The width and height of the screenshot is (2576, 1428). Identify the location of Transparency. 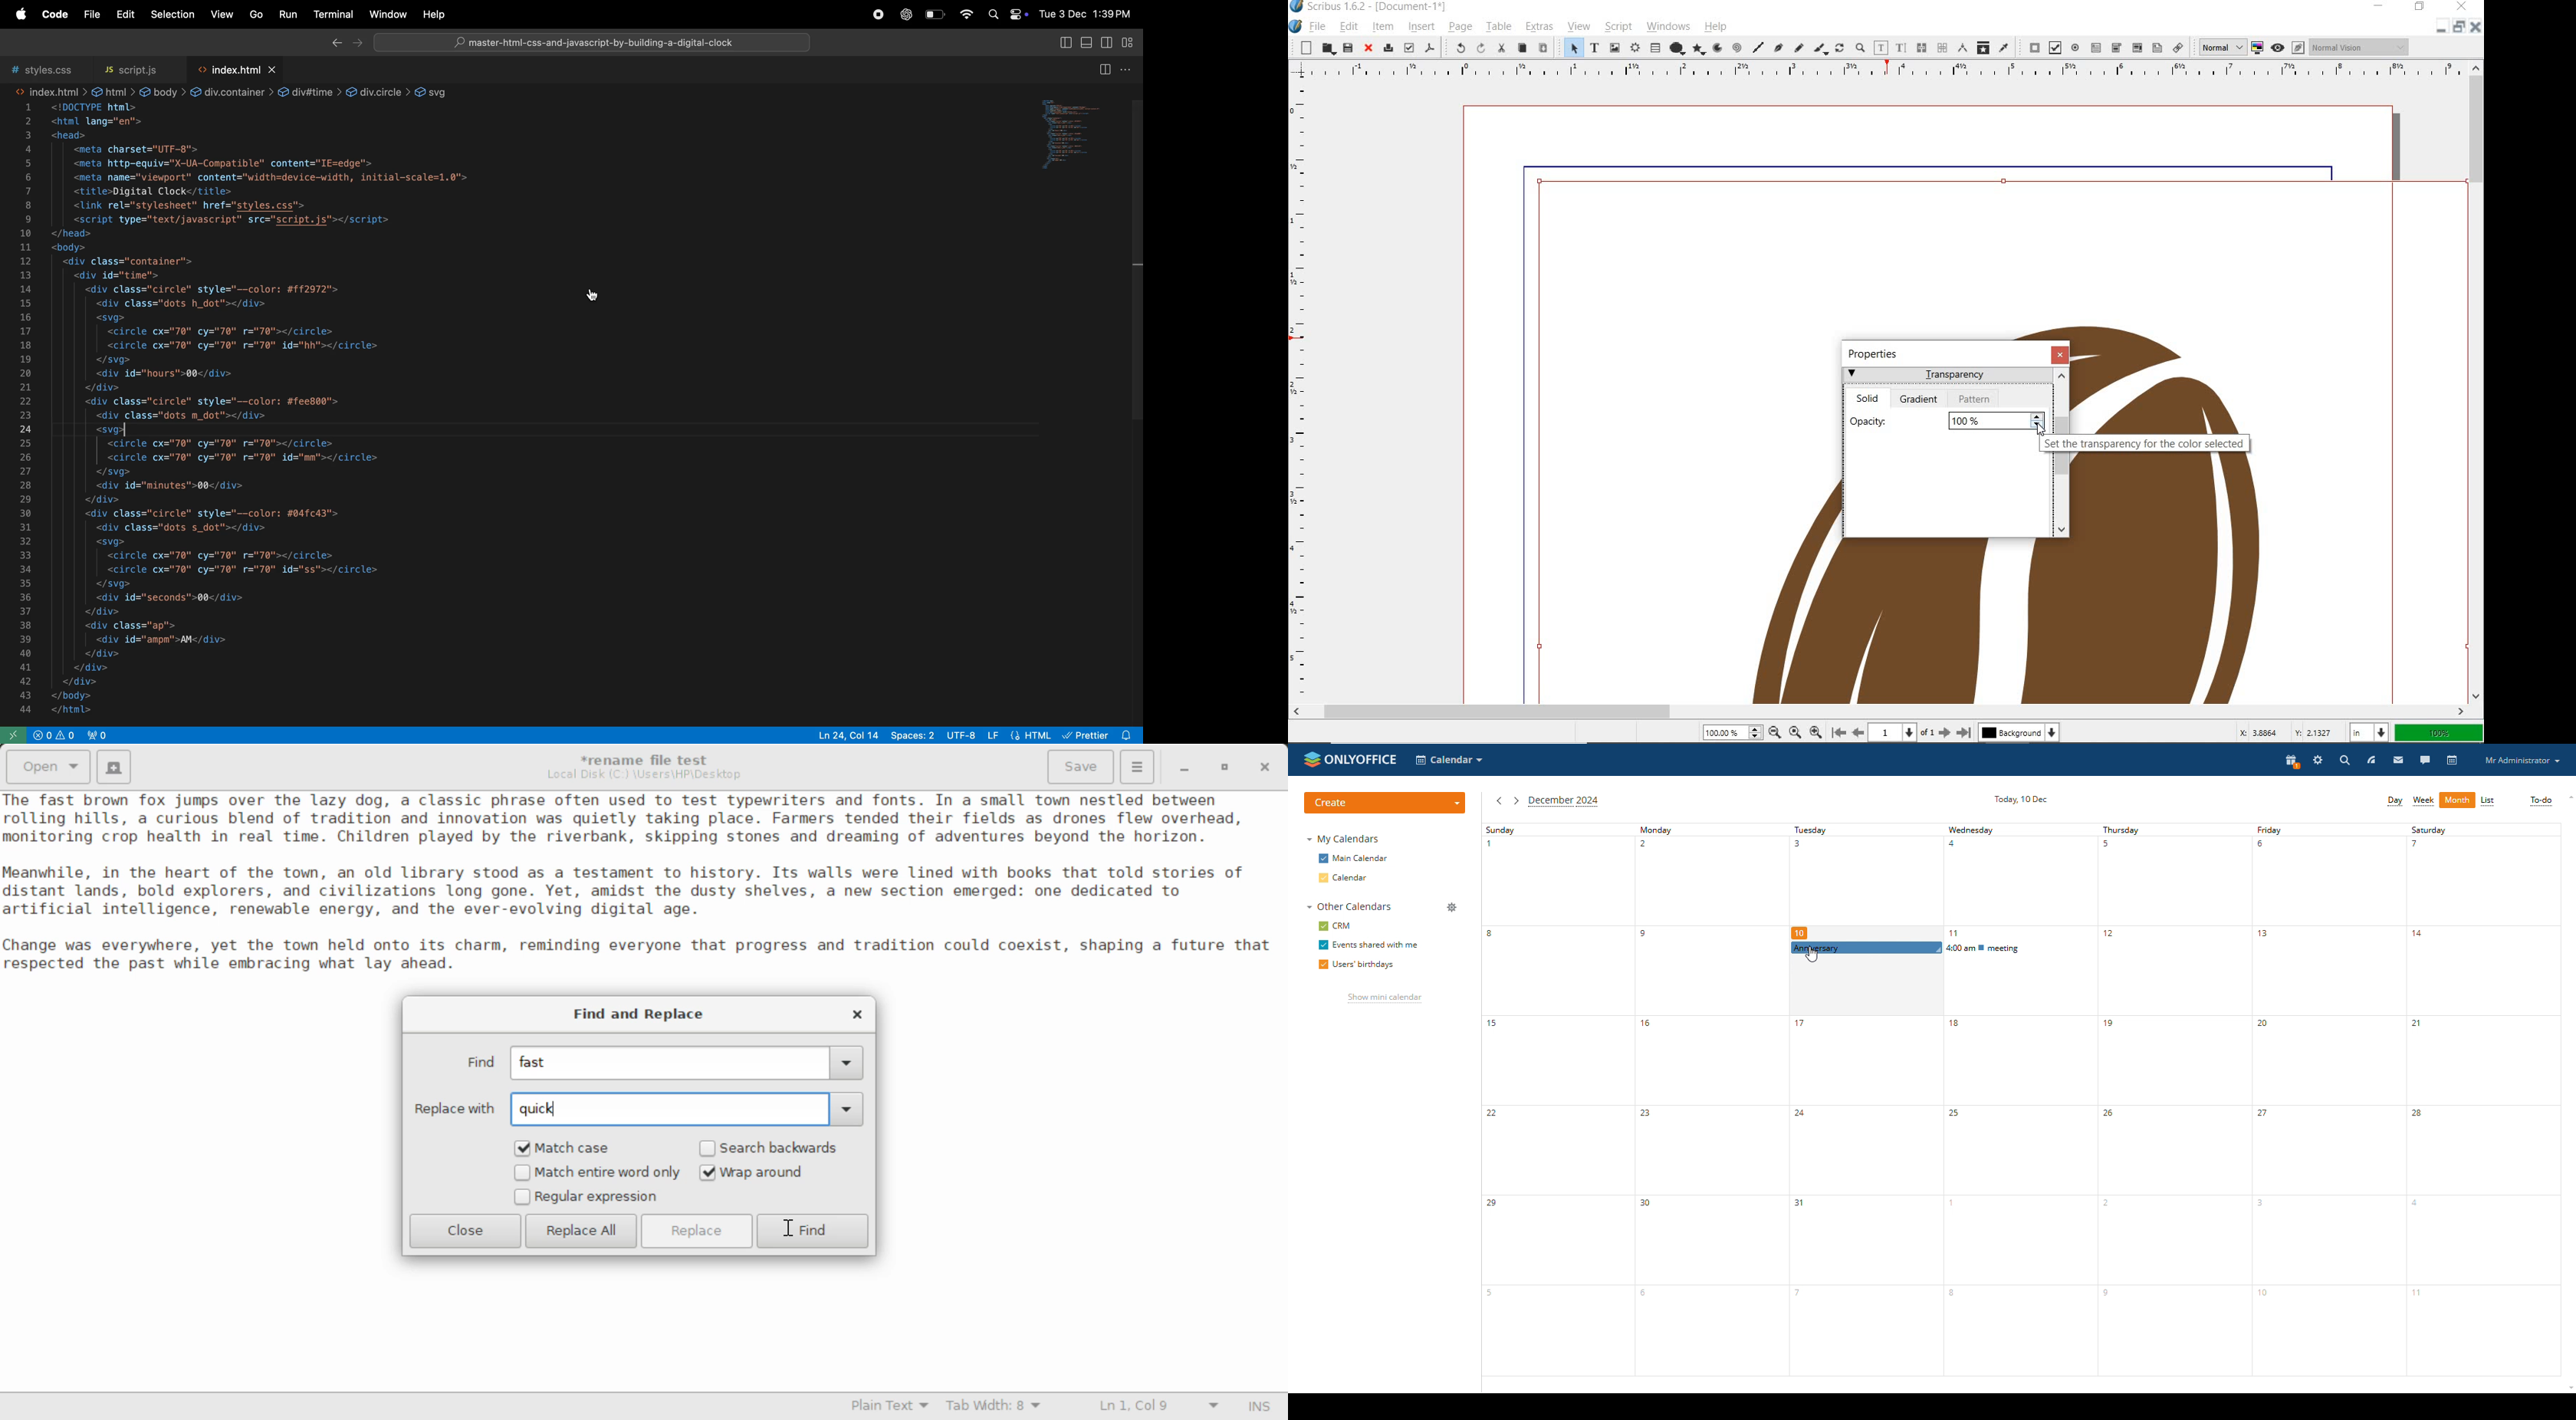
(1948, 377).